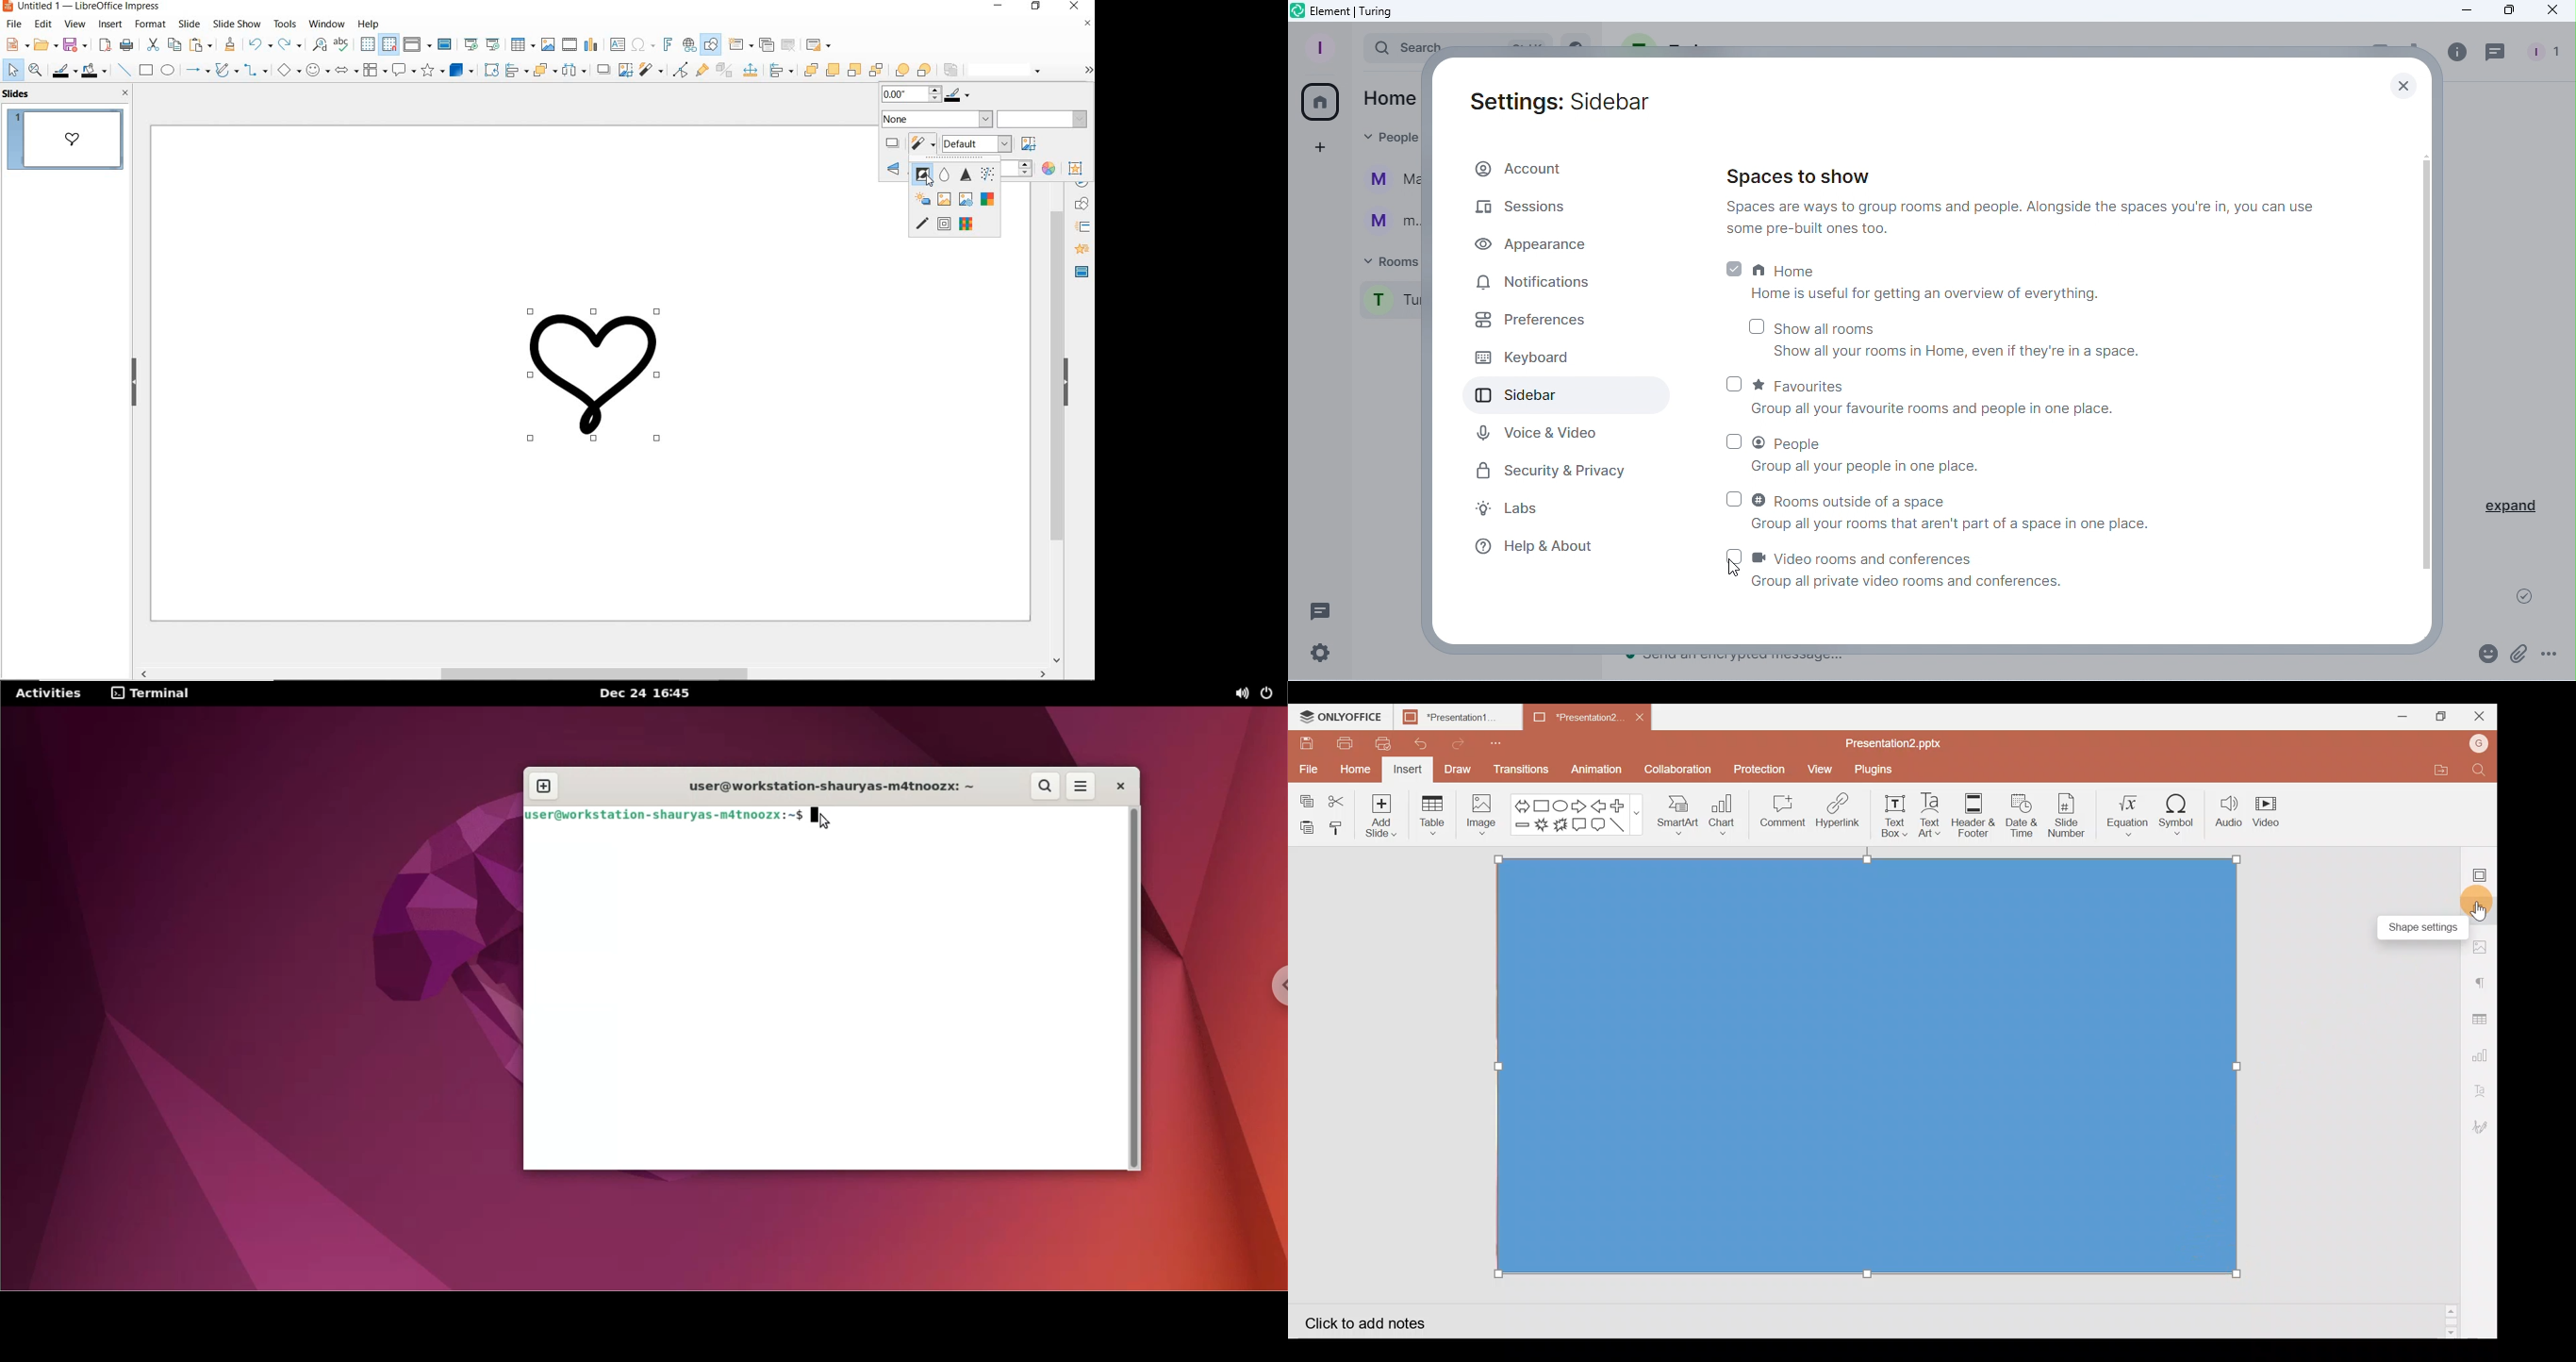 The height and width of the screenshot is (1372, 2576). I want to click on HIDE, so click(1067, 384).